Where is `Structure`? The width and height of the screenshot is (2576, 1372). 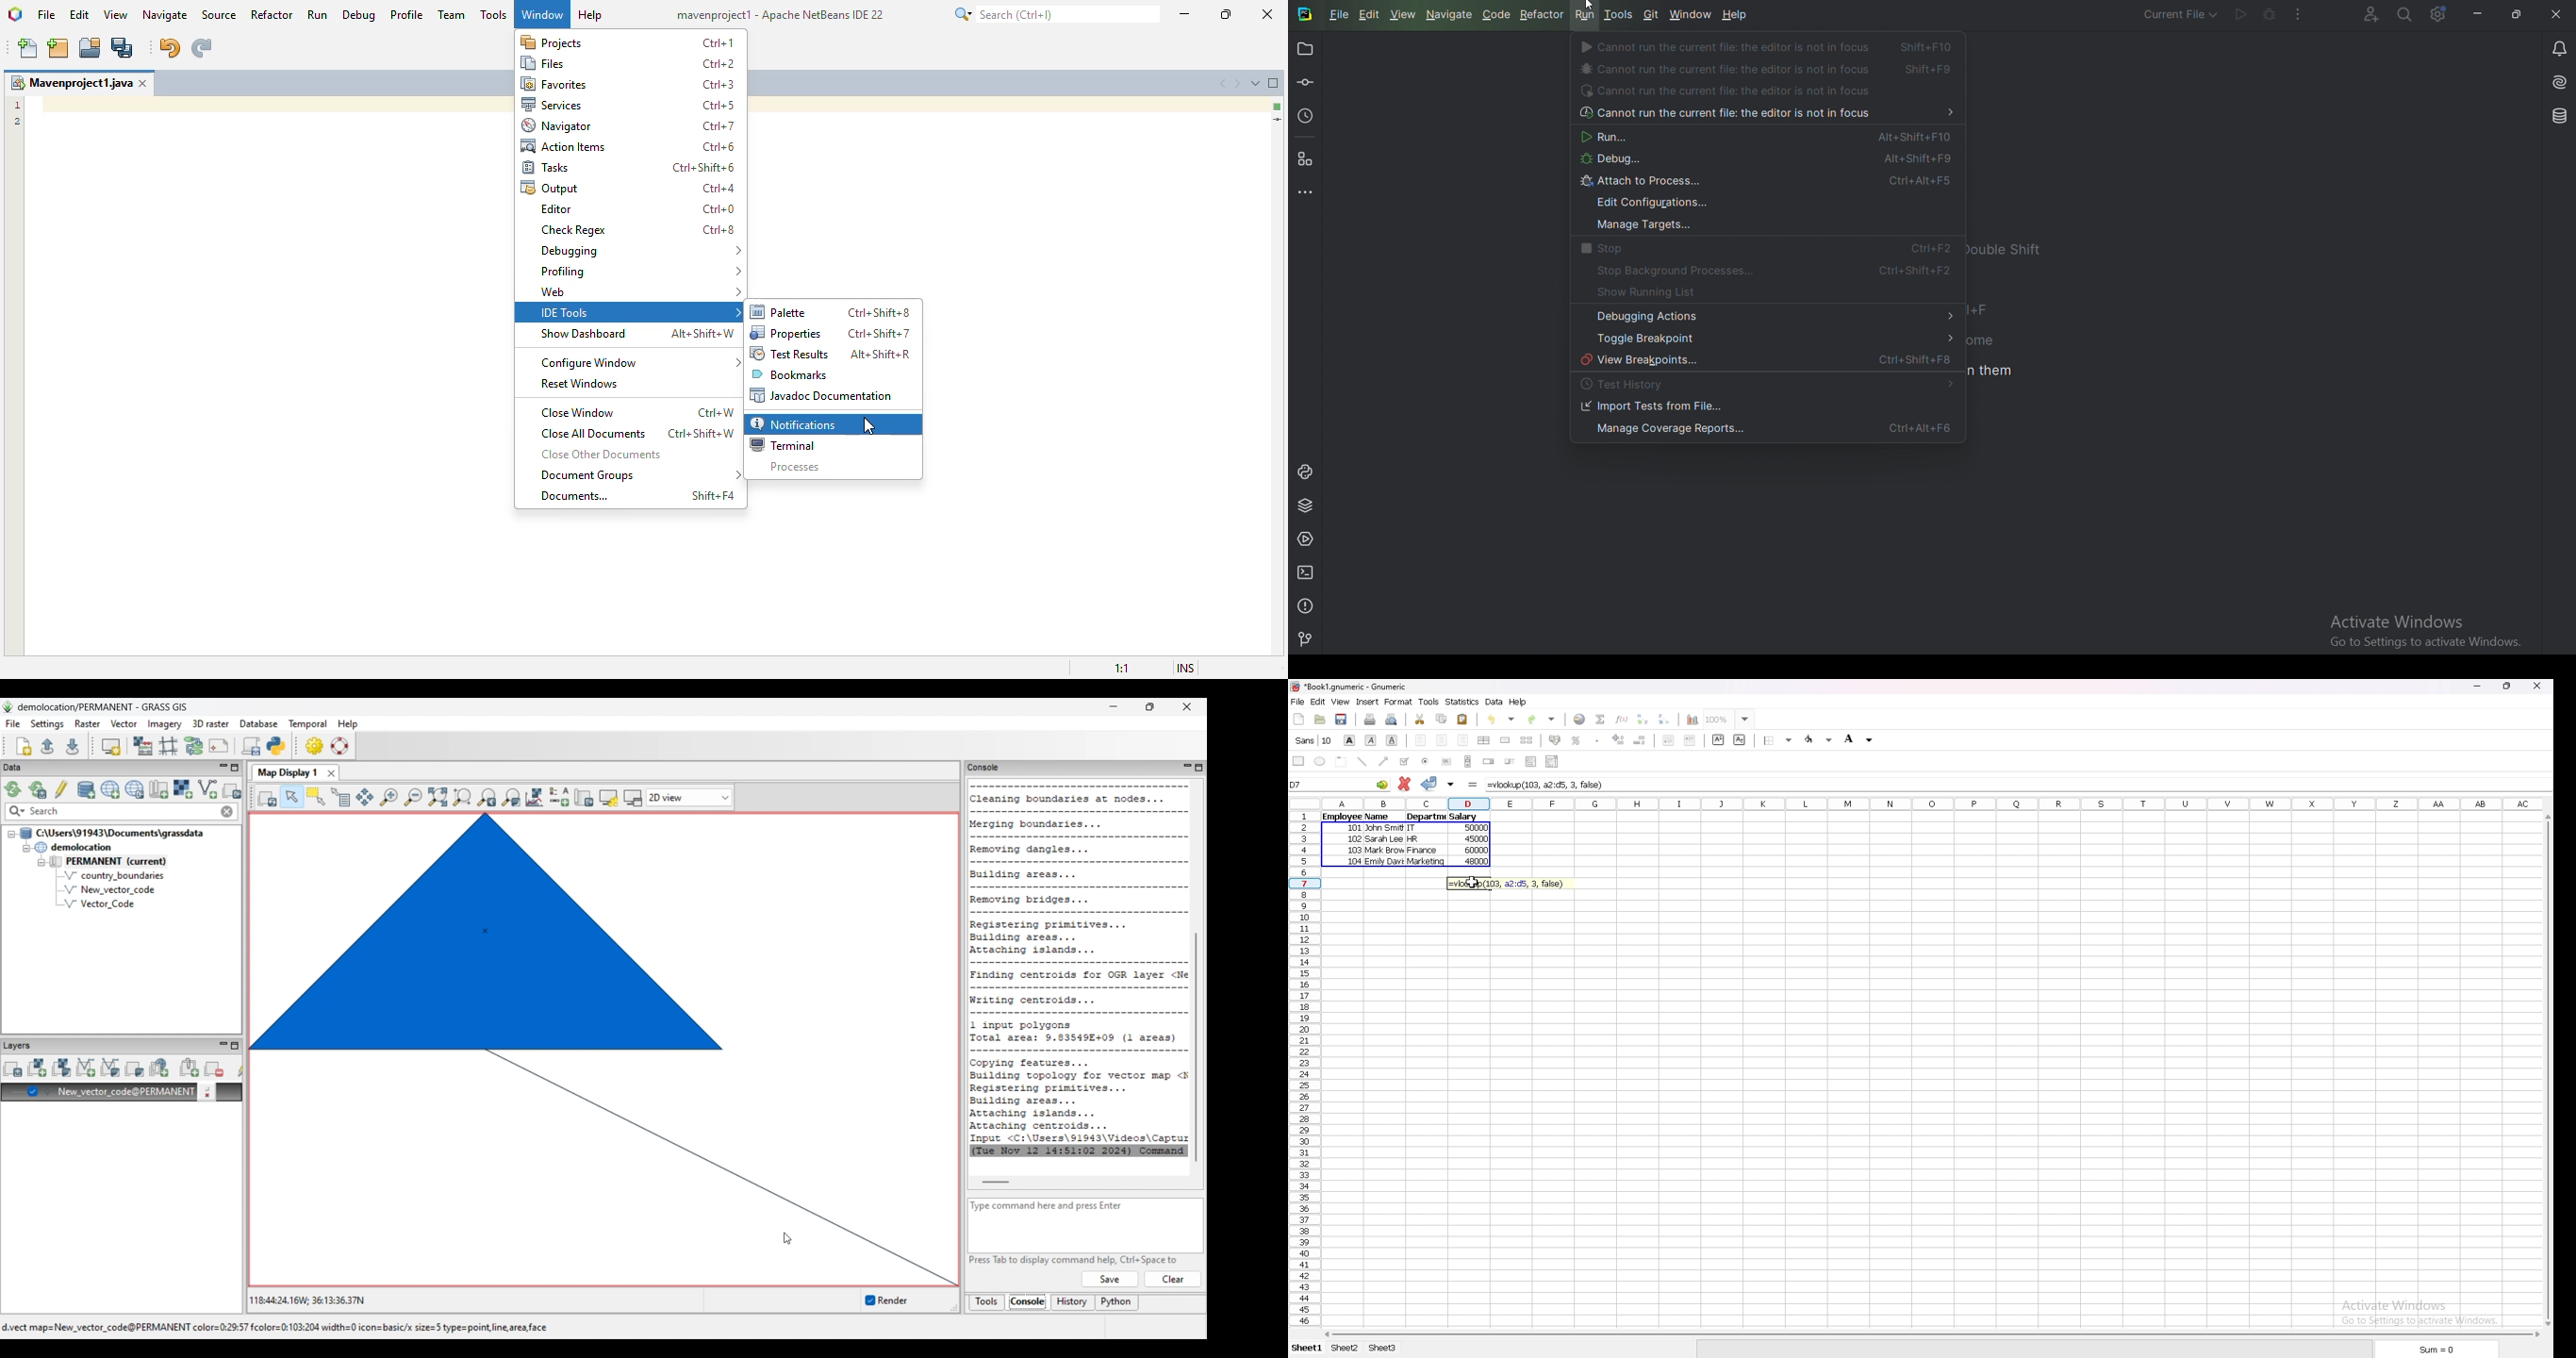
Structure is located at coordinates (1307, 160).